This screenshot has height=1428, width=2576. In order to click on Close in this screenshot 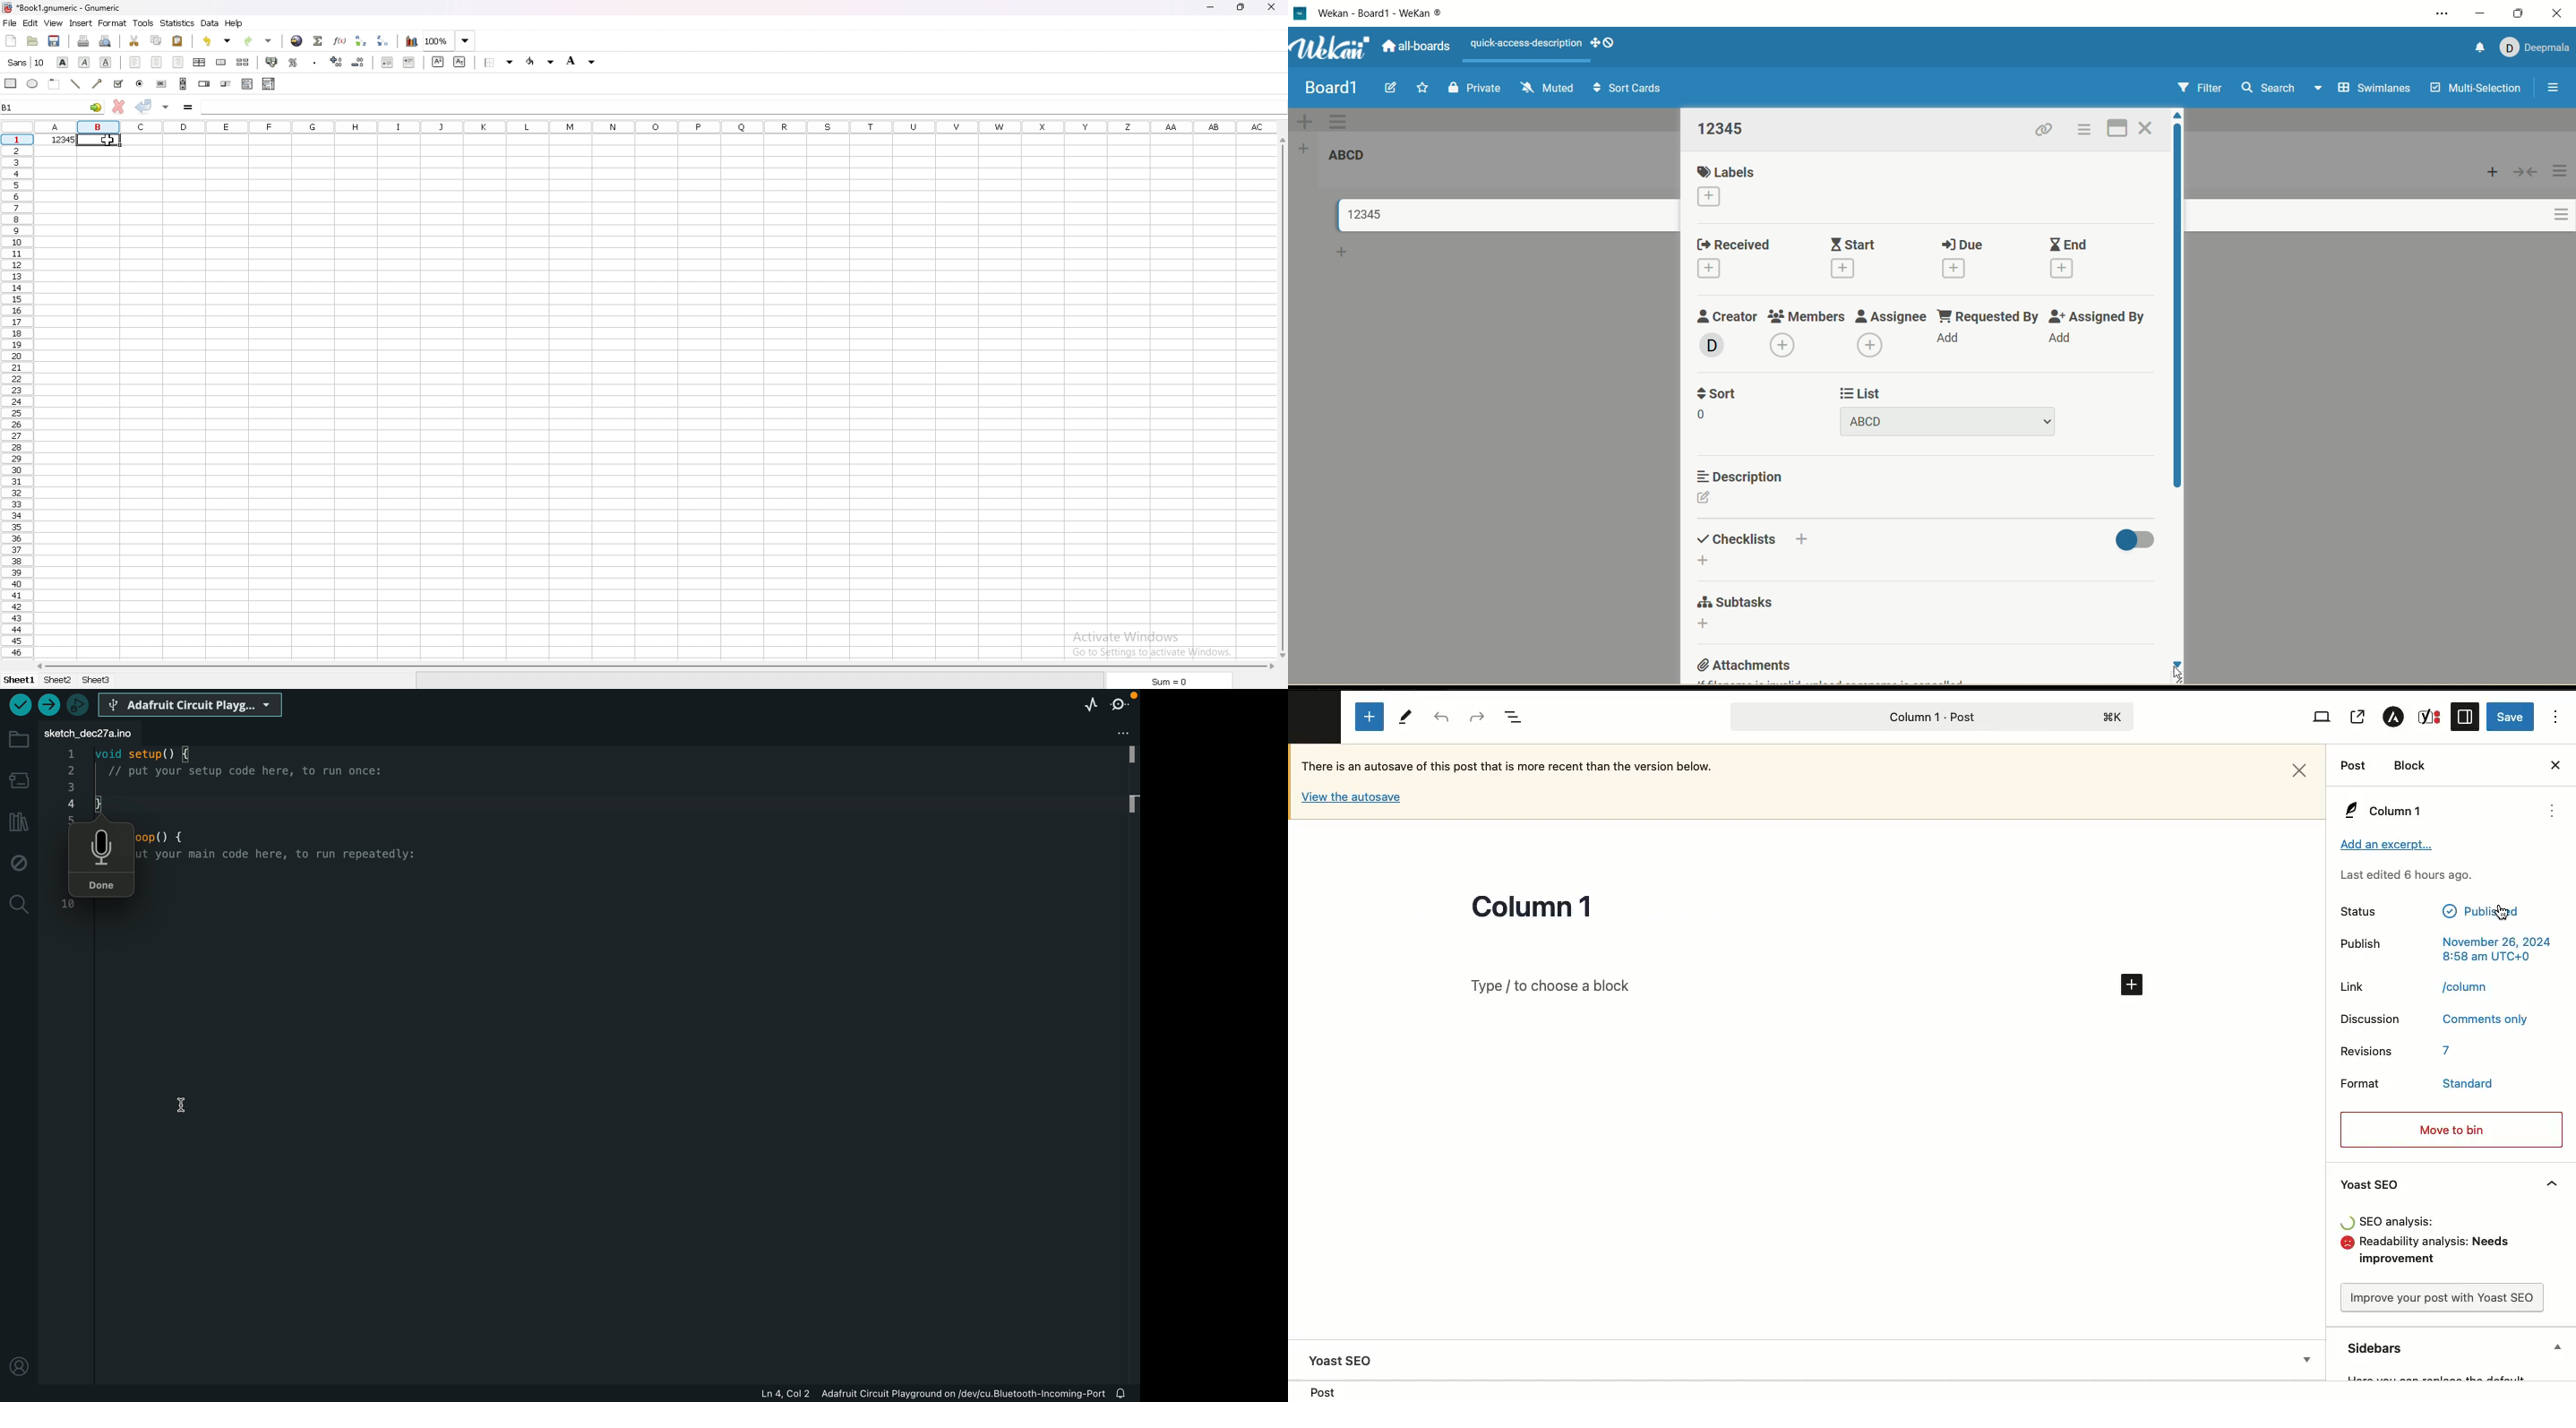, I will do `click(2555, 764)`.